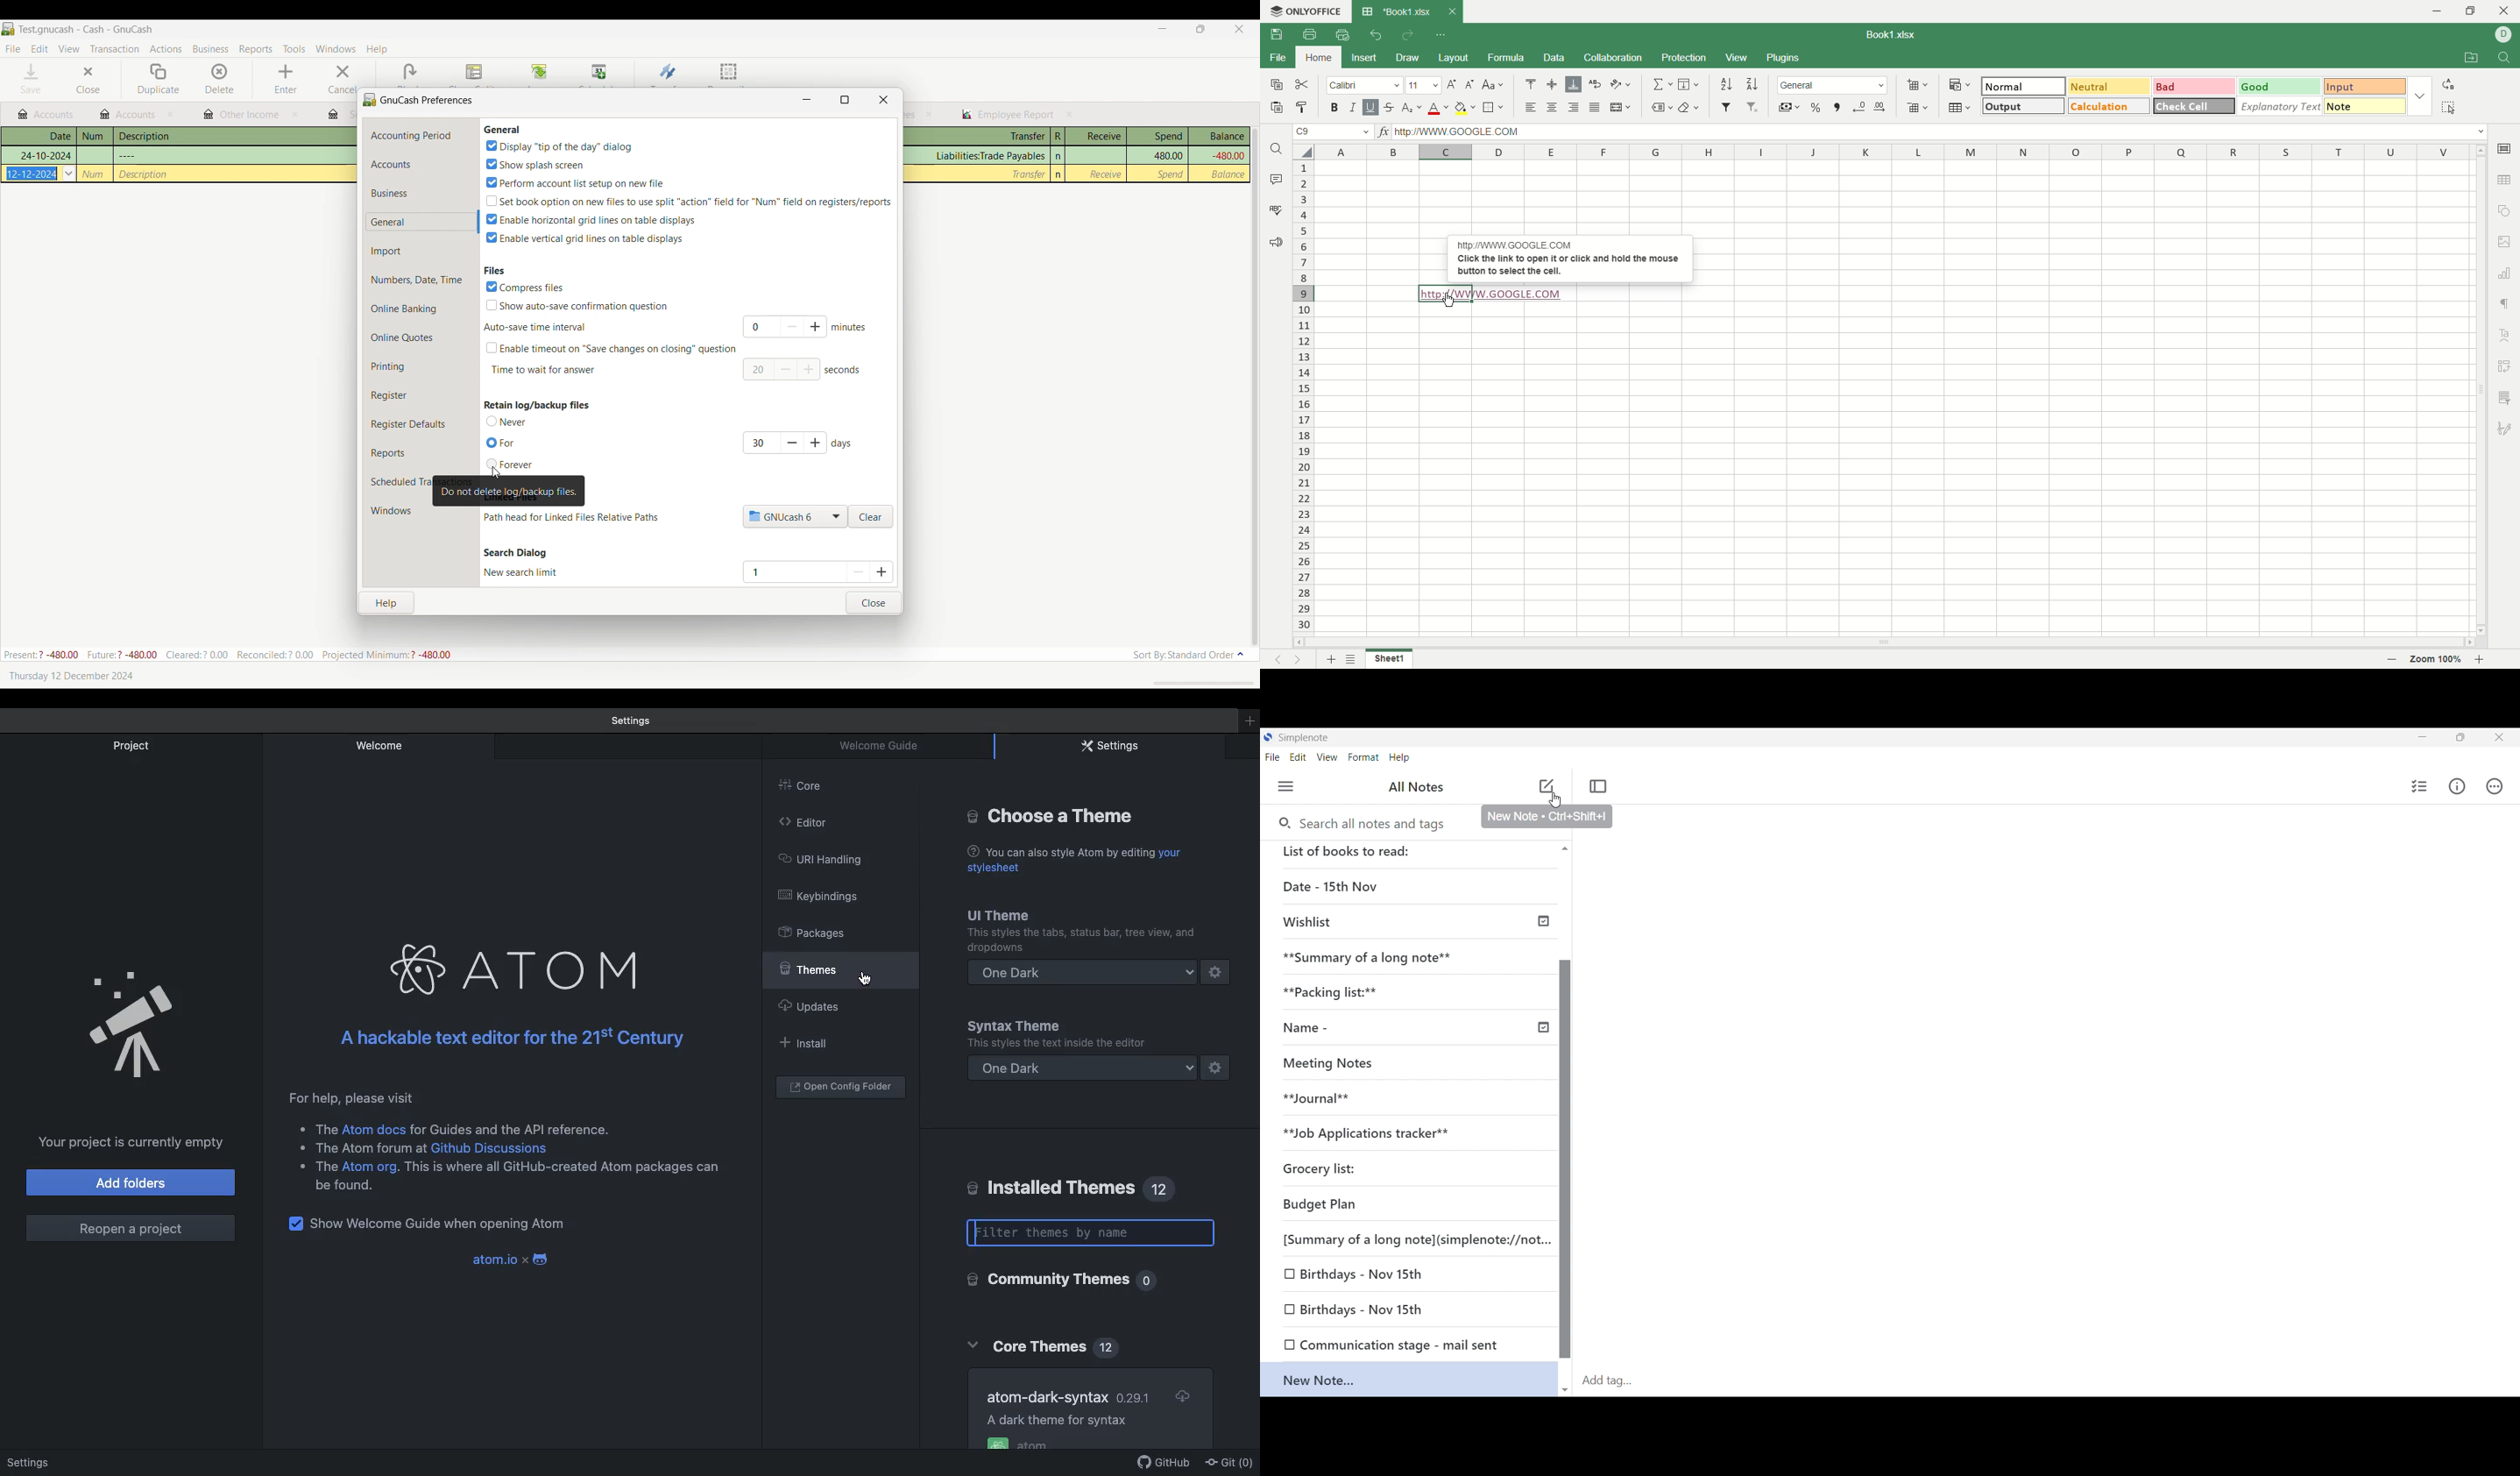 Image resolution: width=2520 pixels, height=1484 pixels. What do you see at coordinates (1529, 83) in the screenshot?
I see `align top` at bounding box center [1529, 83].